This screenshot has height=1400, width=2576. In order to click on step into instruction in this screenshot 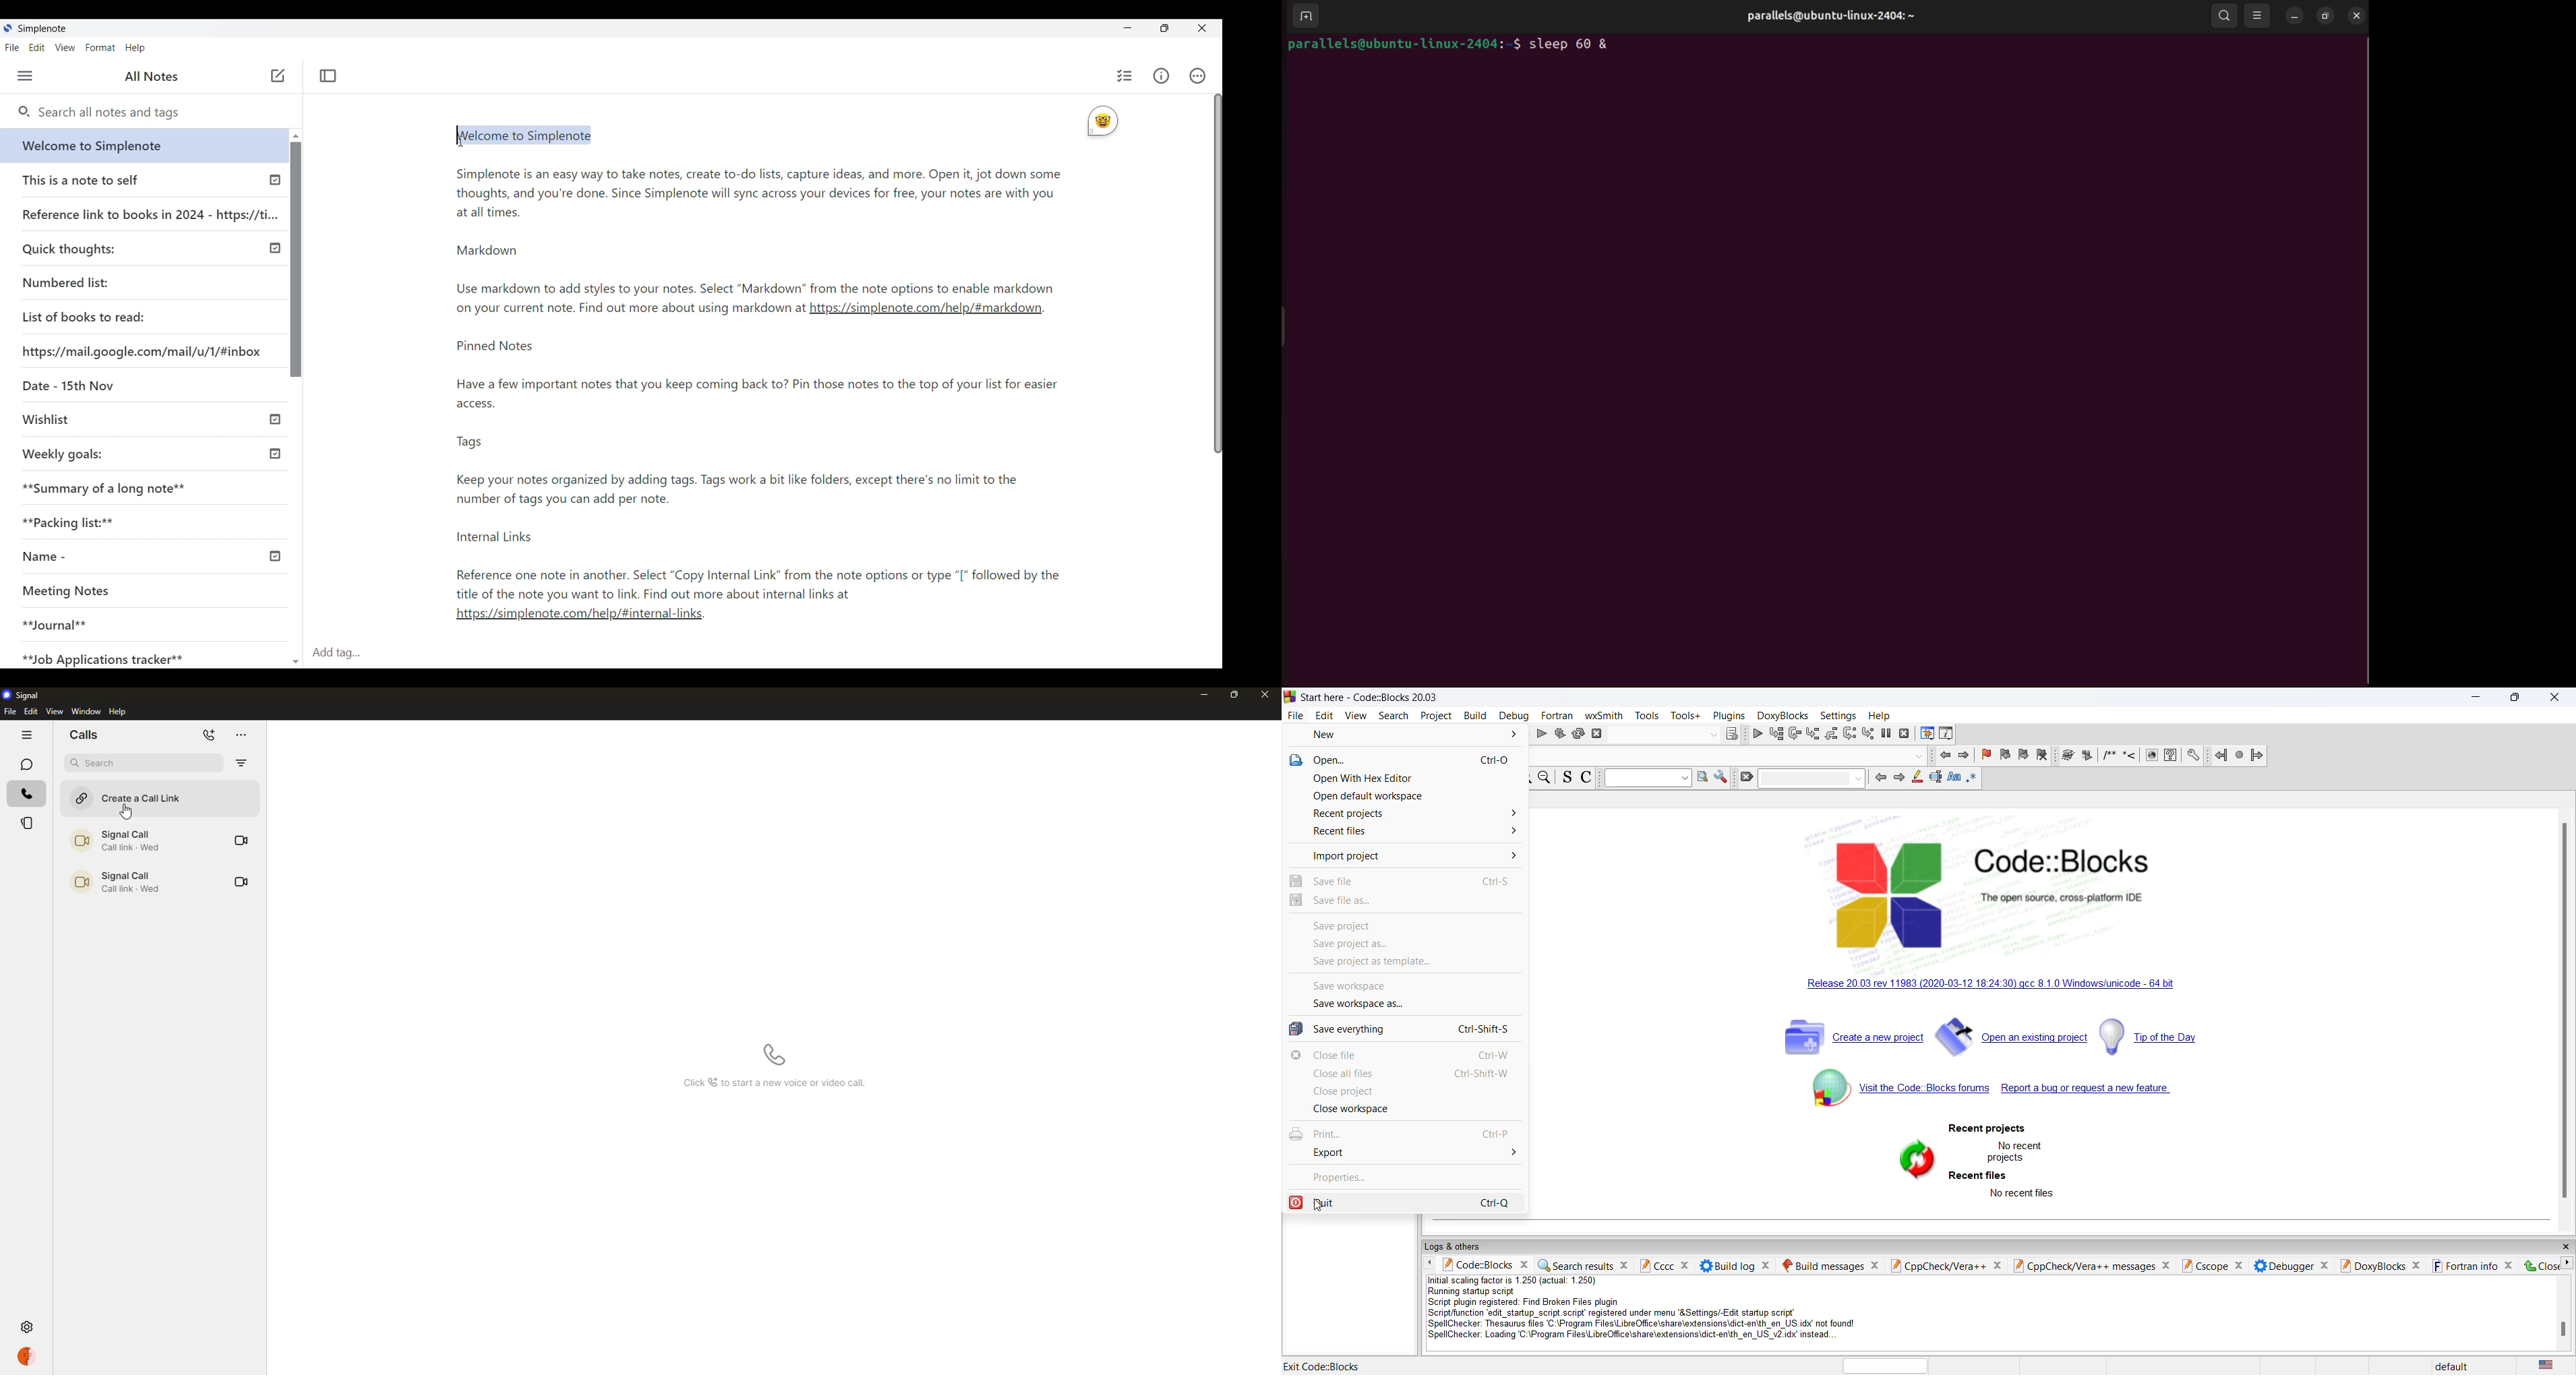, I will do `click(1869, 733)`.